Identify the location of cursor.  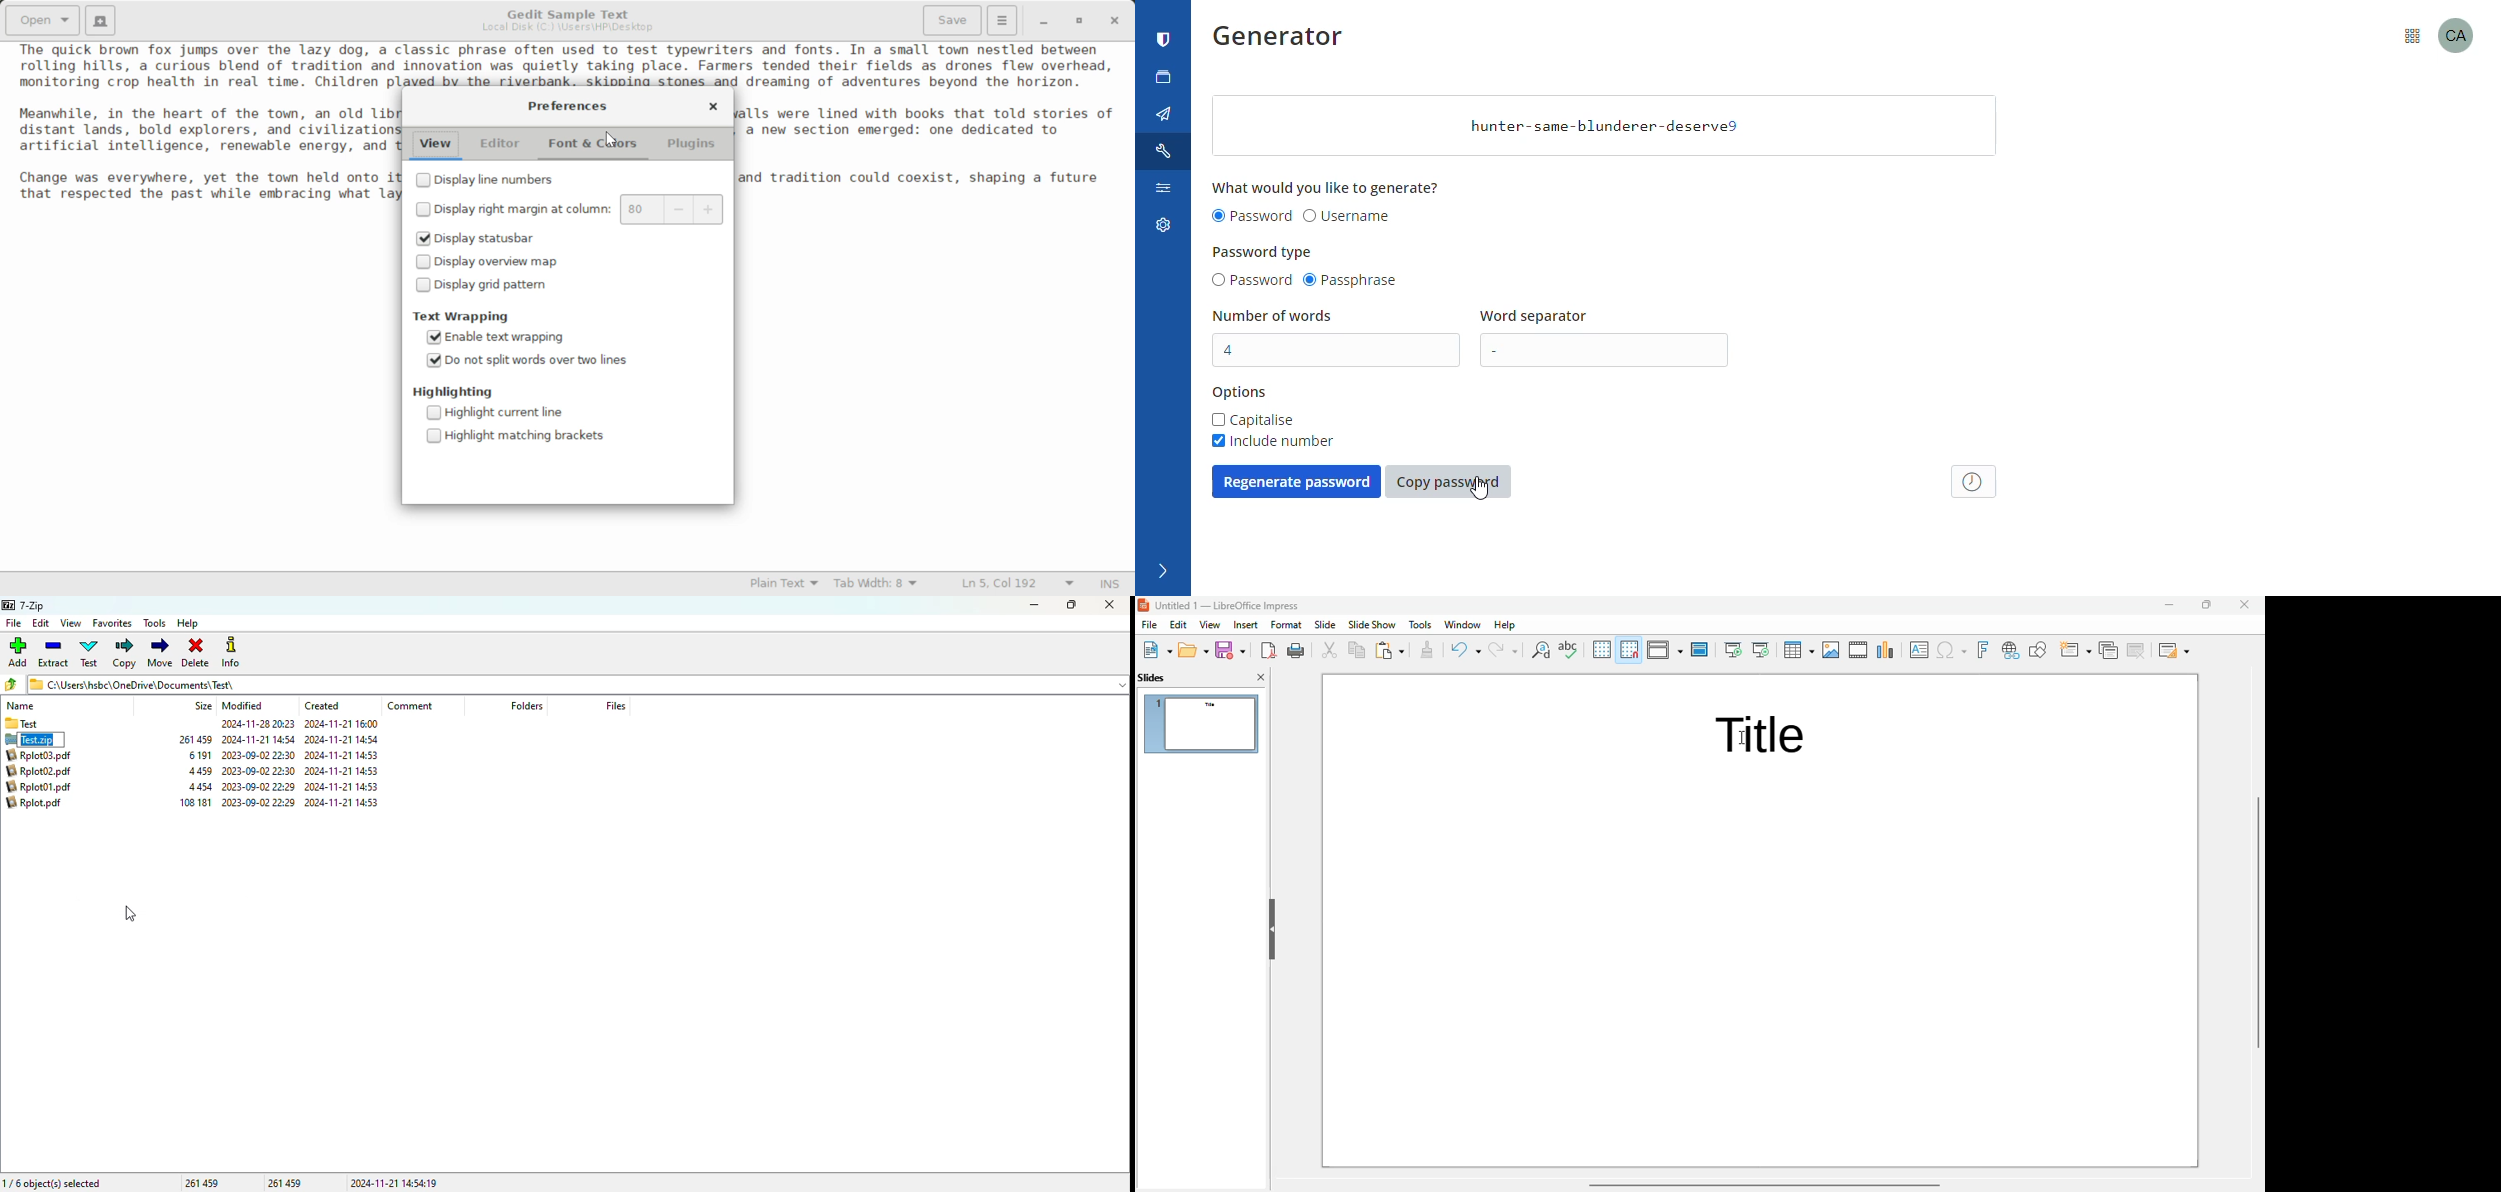
(51, 747).